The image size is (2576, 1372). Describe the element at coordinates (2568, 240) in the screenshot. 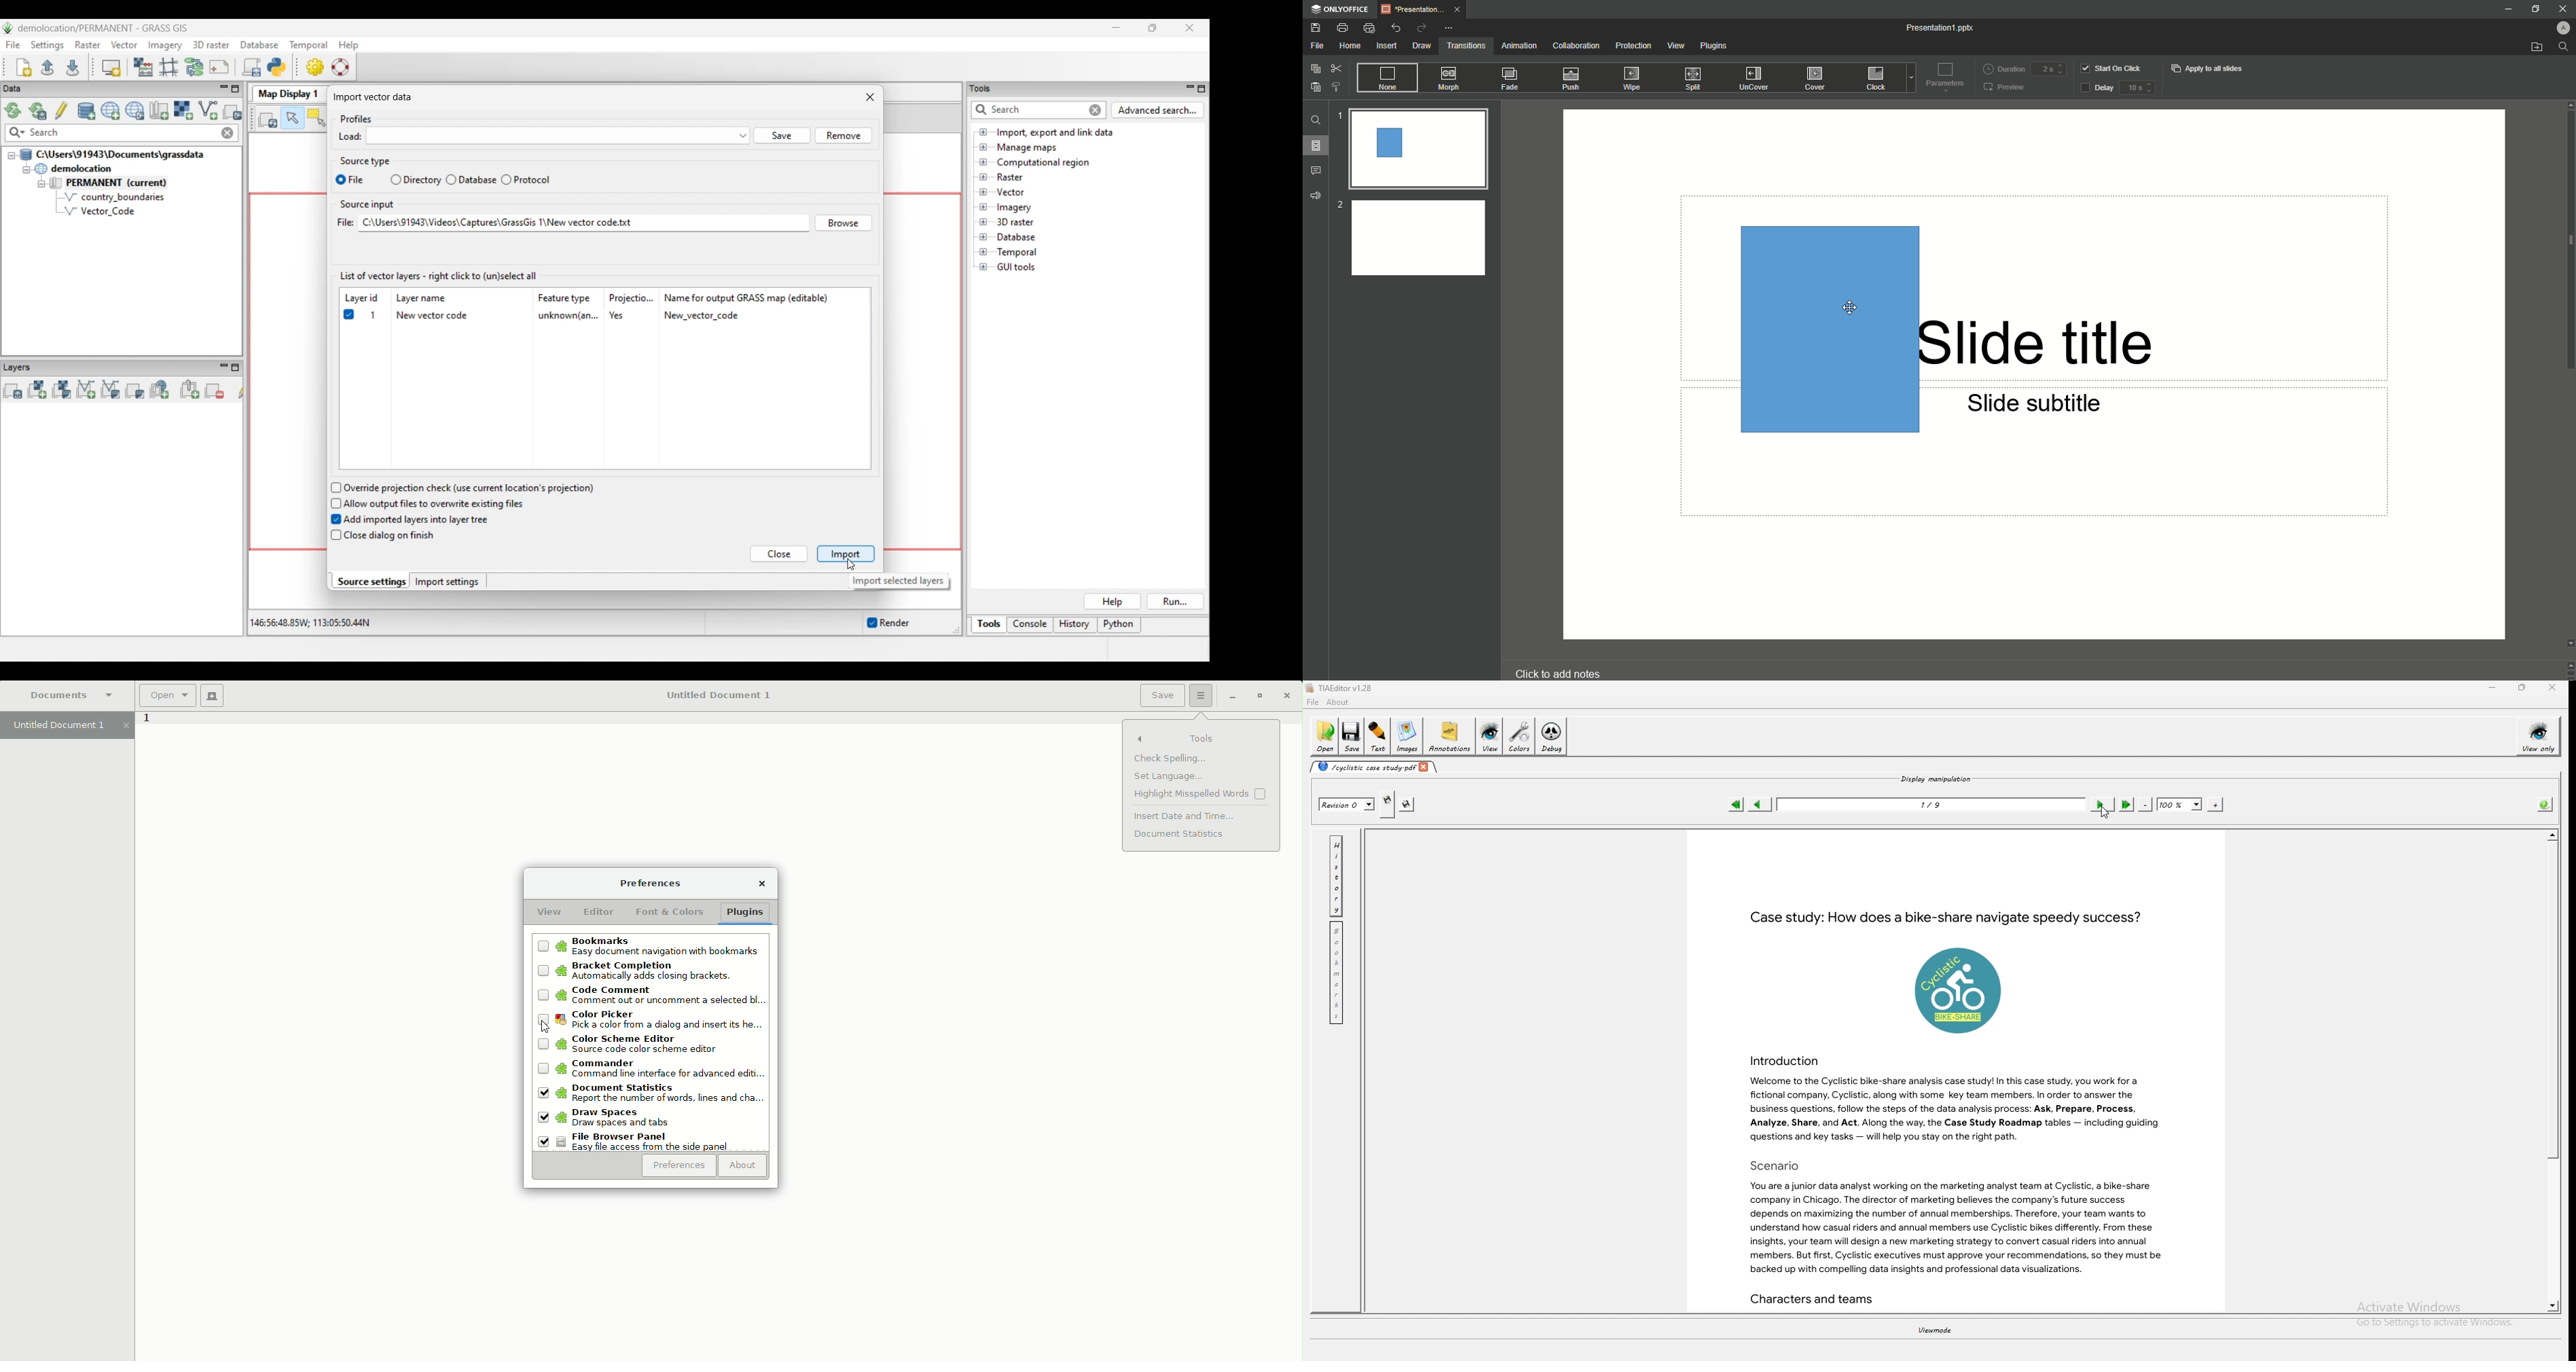

I see `scroll bar` at that location.